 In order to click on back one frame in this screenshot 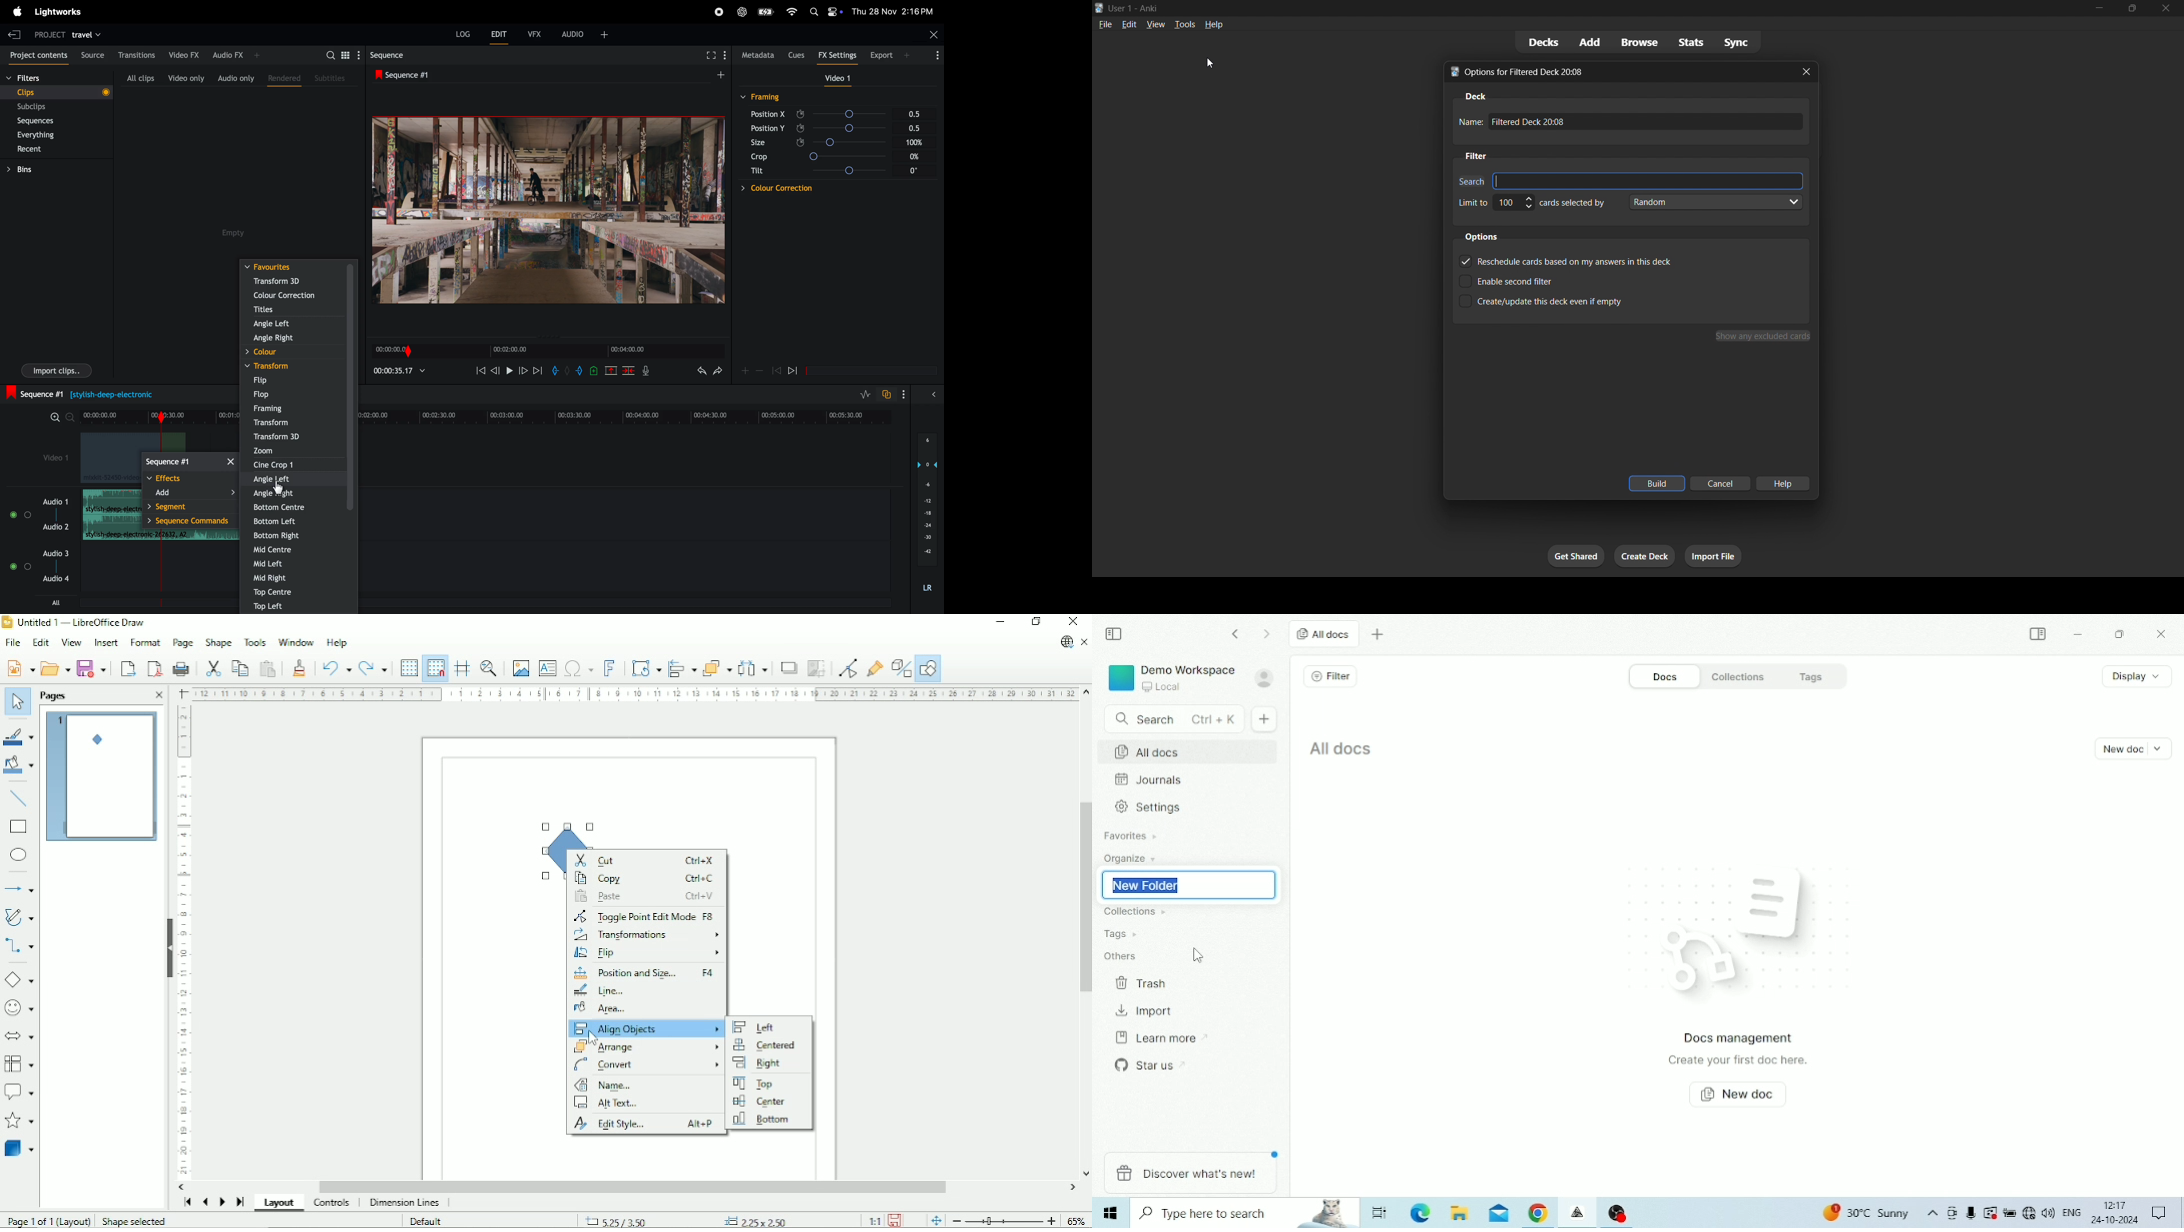, I will do `click(496, 370)`.